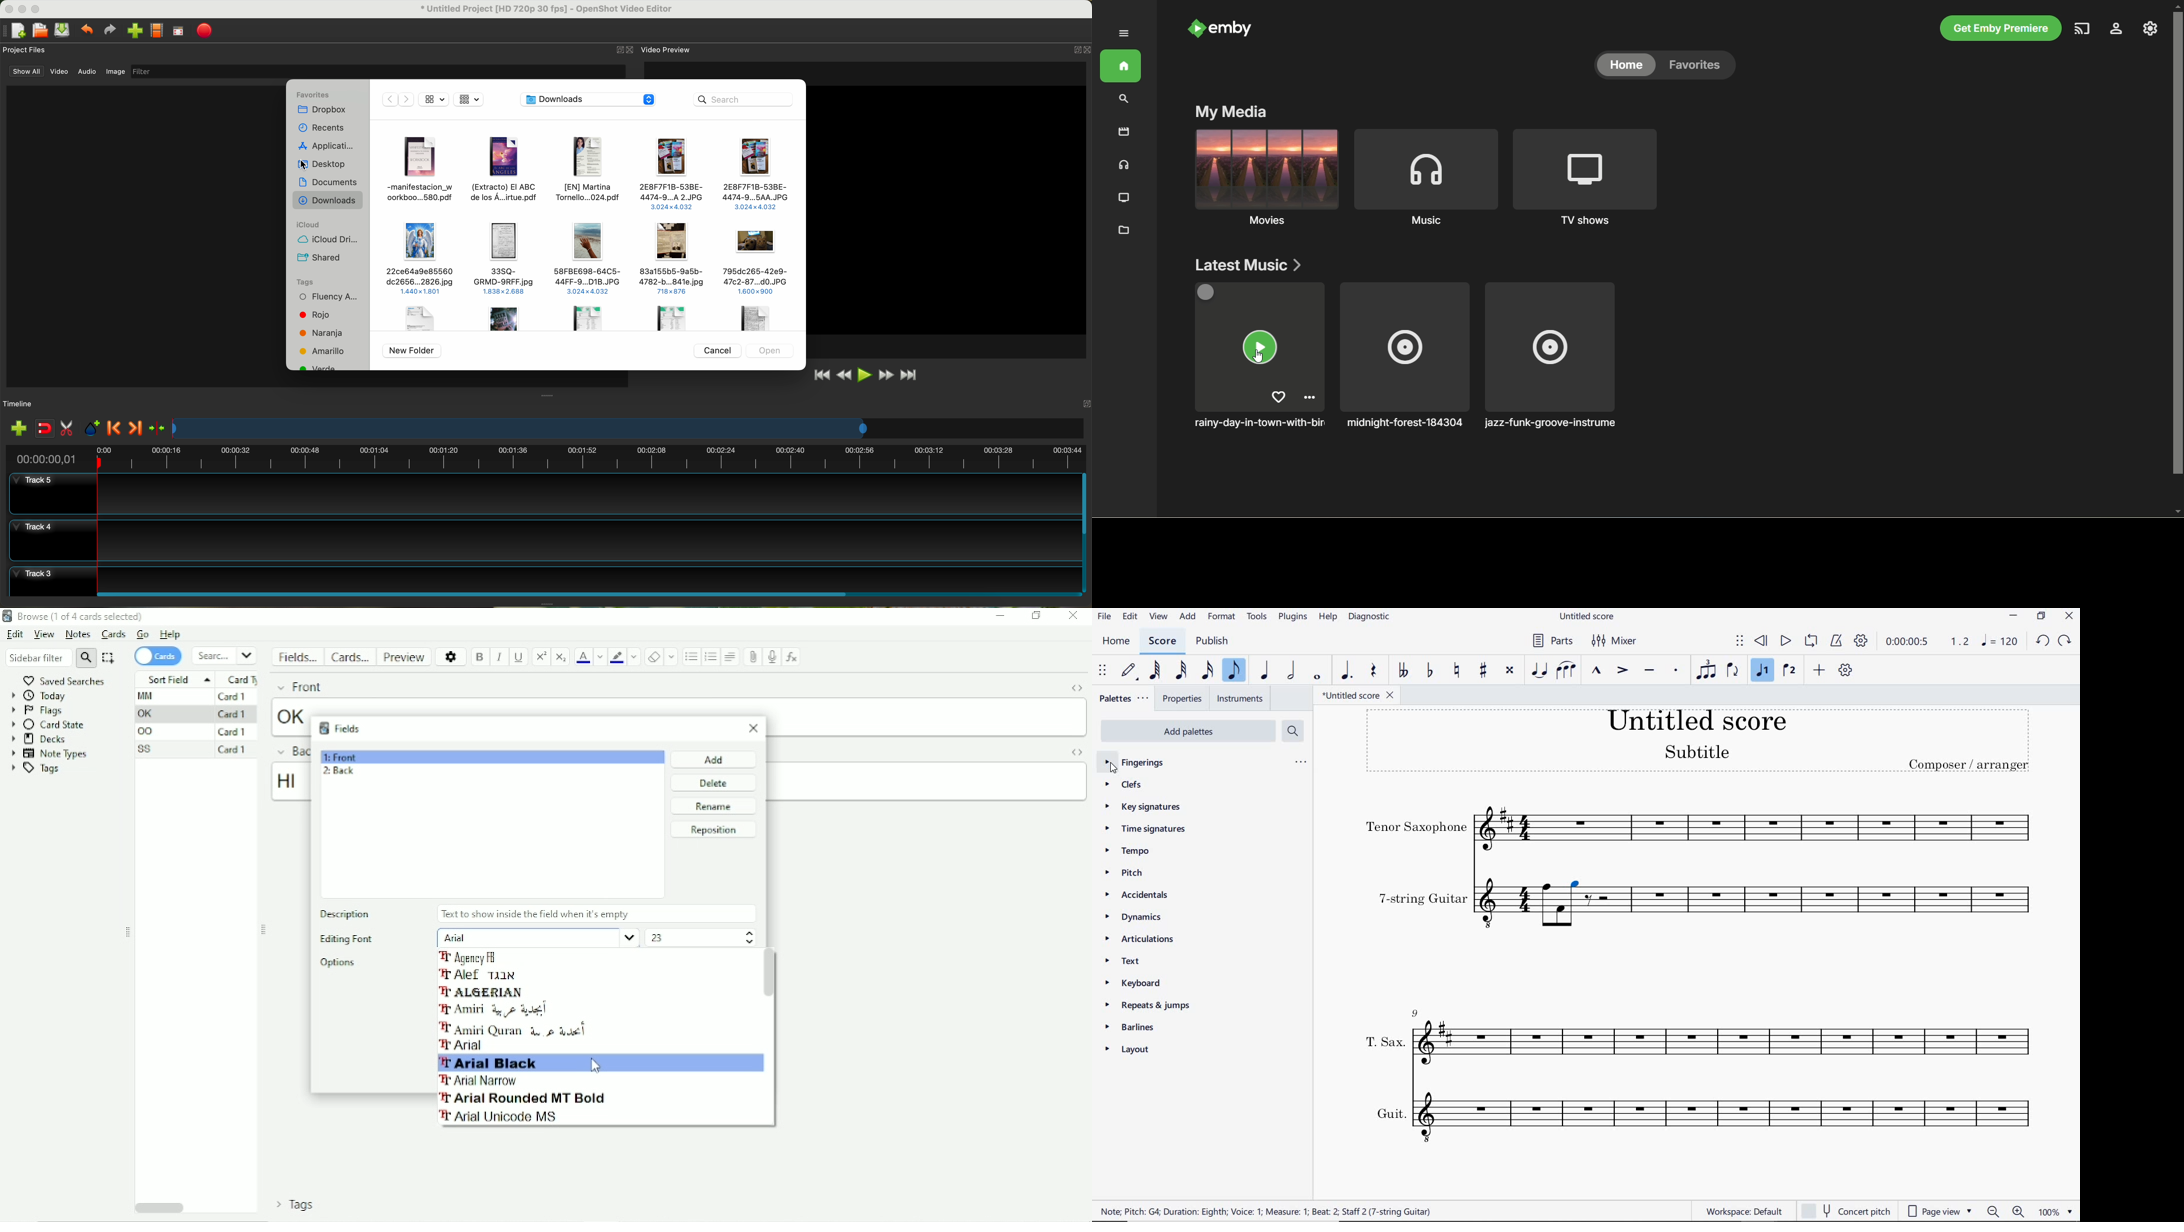 Image resolution: width=2184 pixels, height=1232 pixels. I want to click on Flags, so click(37, 711).